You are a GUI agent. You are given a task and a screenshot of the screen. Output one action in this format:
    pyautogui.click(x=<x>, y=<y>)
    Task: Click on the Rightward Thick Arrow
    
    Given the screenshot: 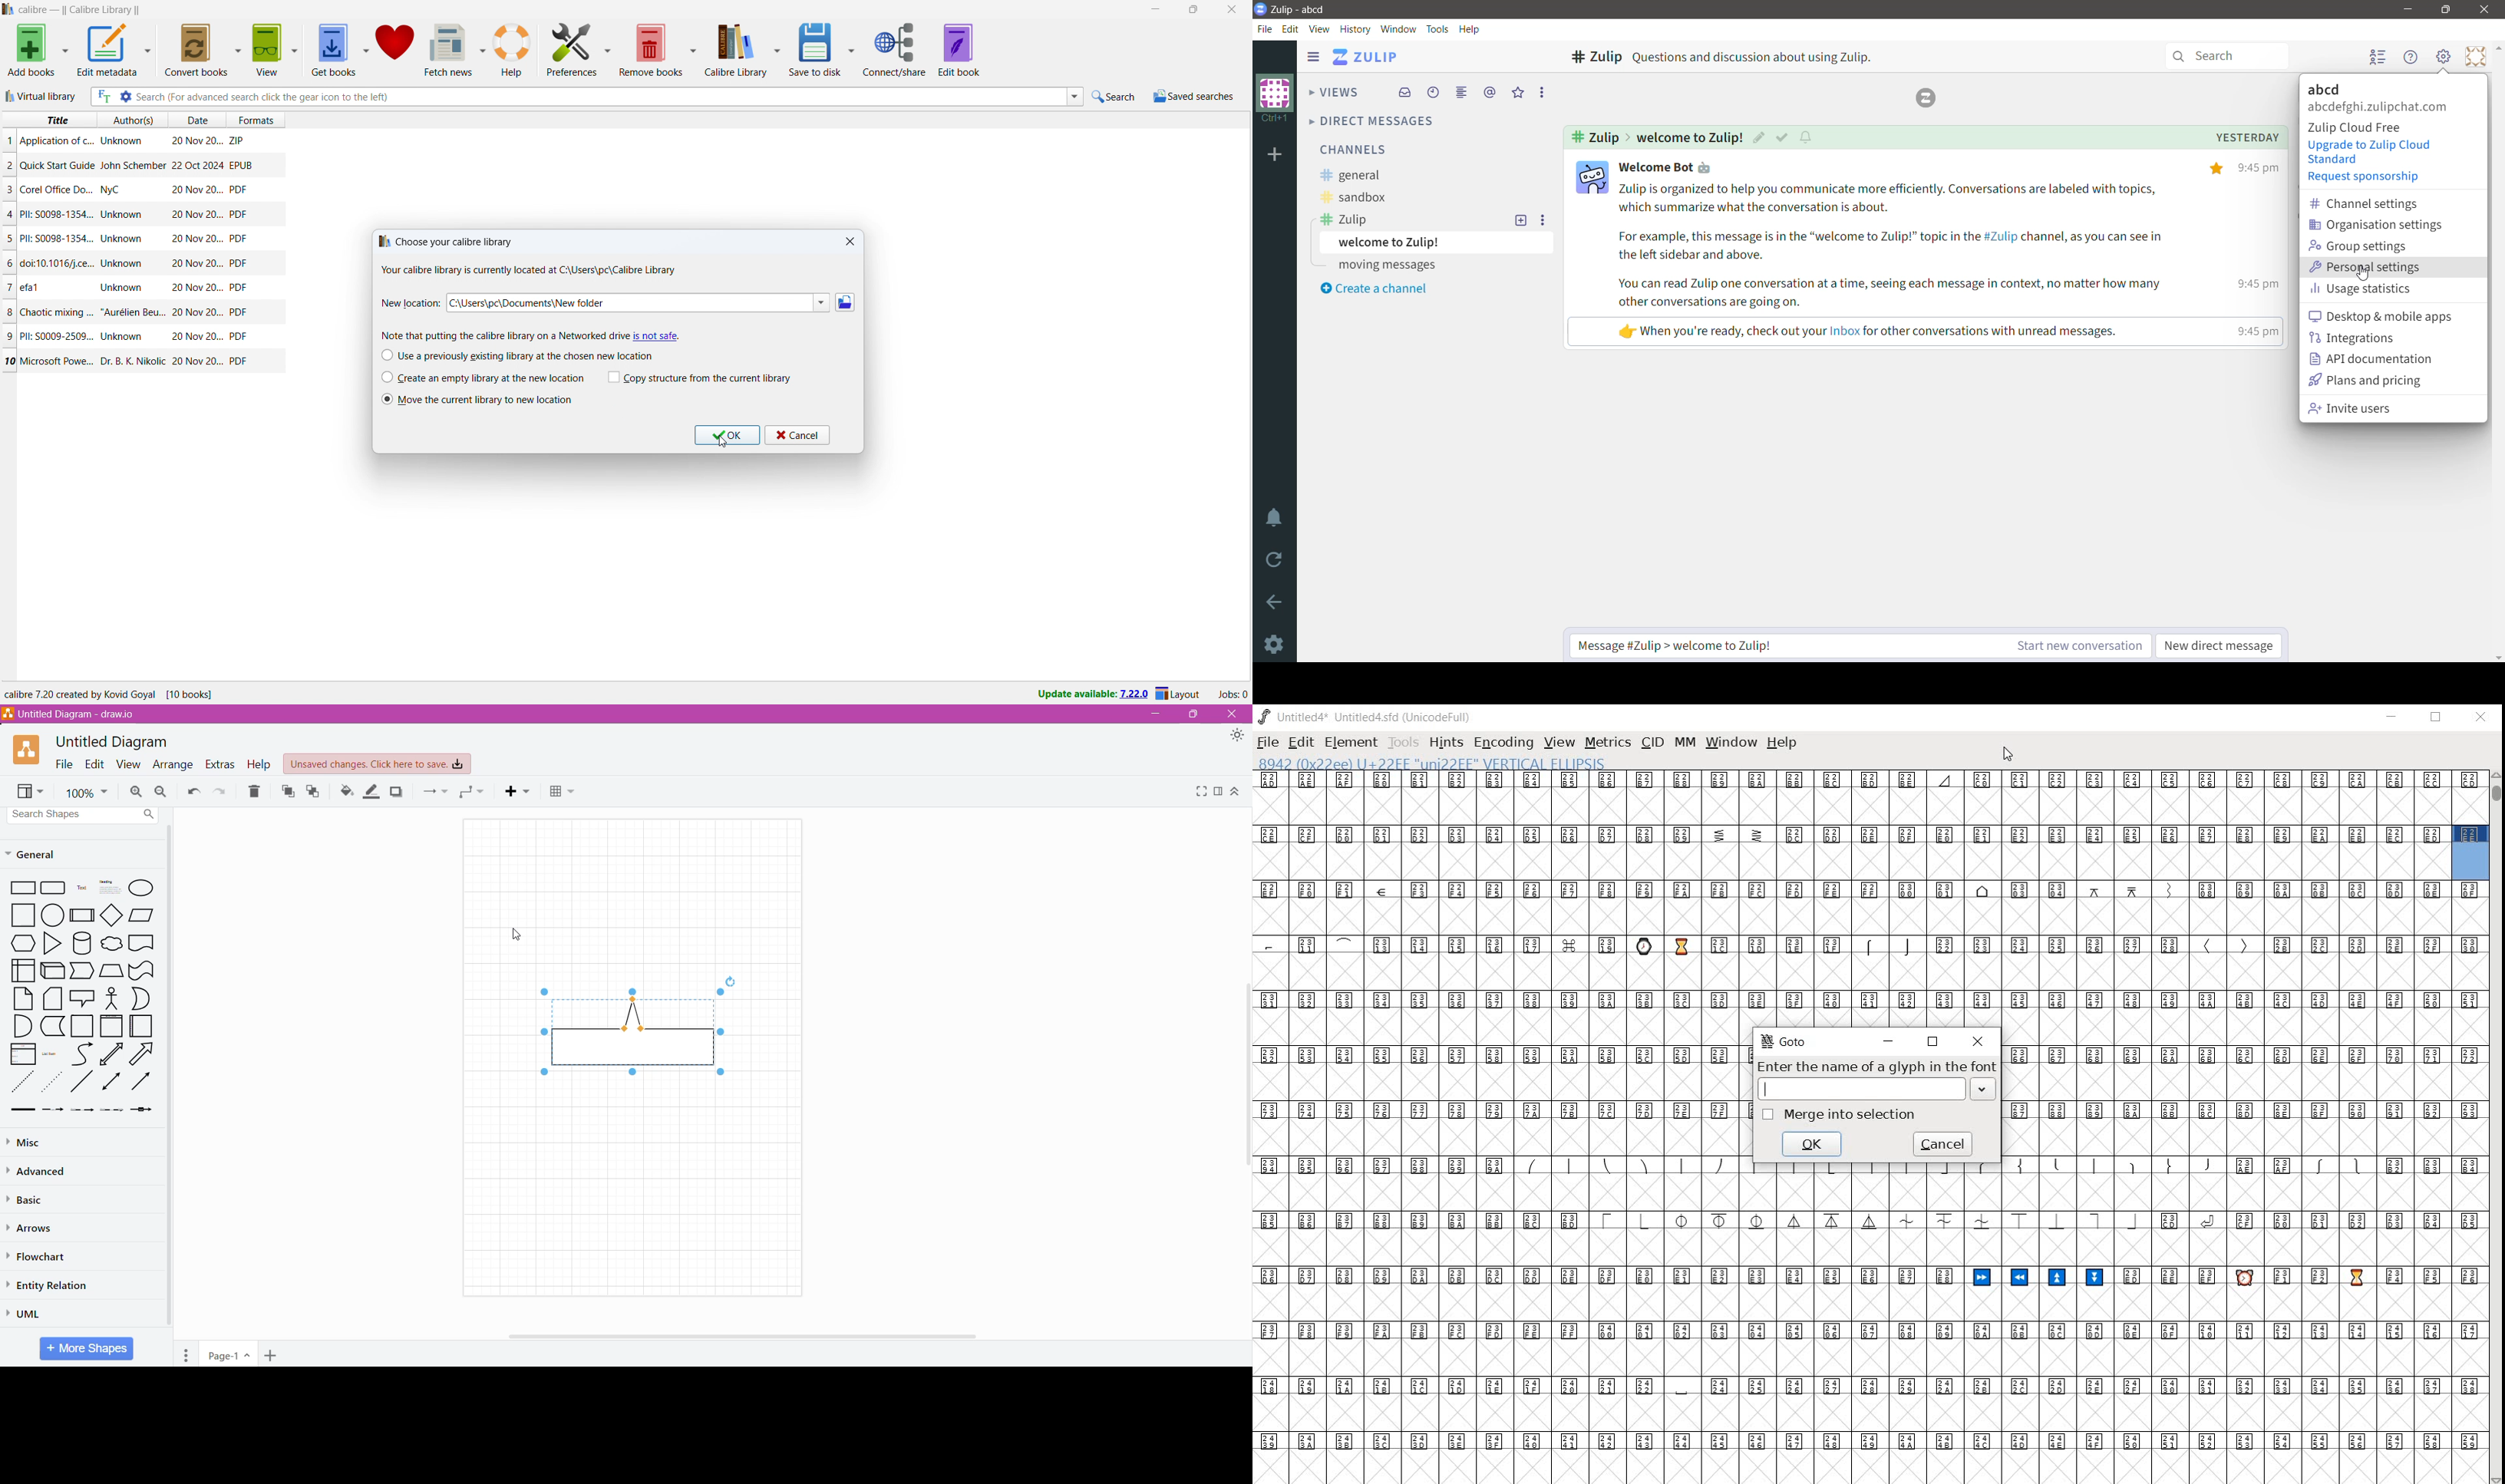 What is the action you would take?
    pyautogui.click(x=141, y=1081)
    